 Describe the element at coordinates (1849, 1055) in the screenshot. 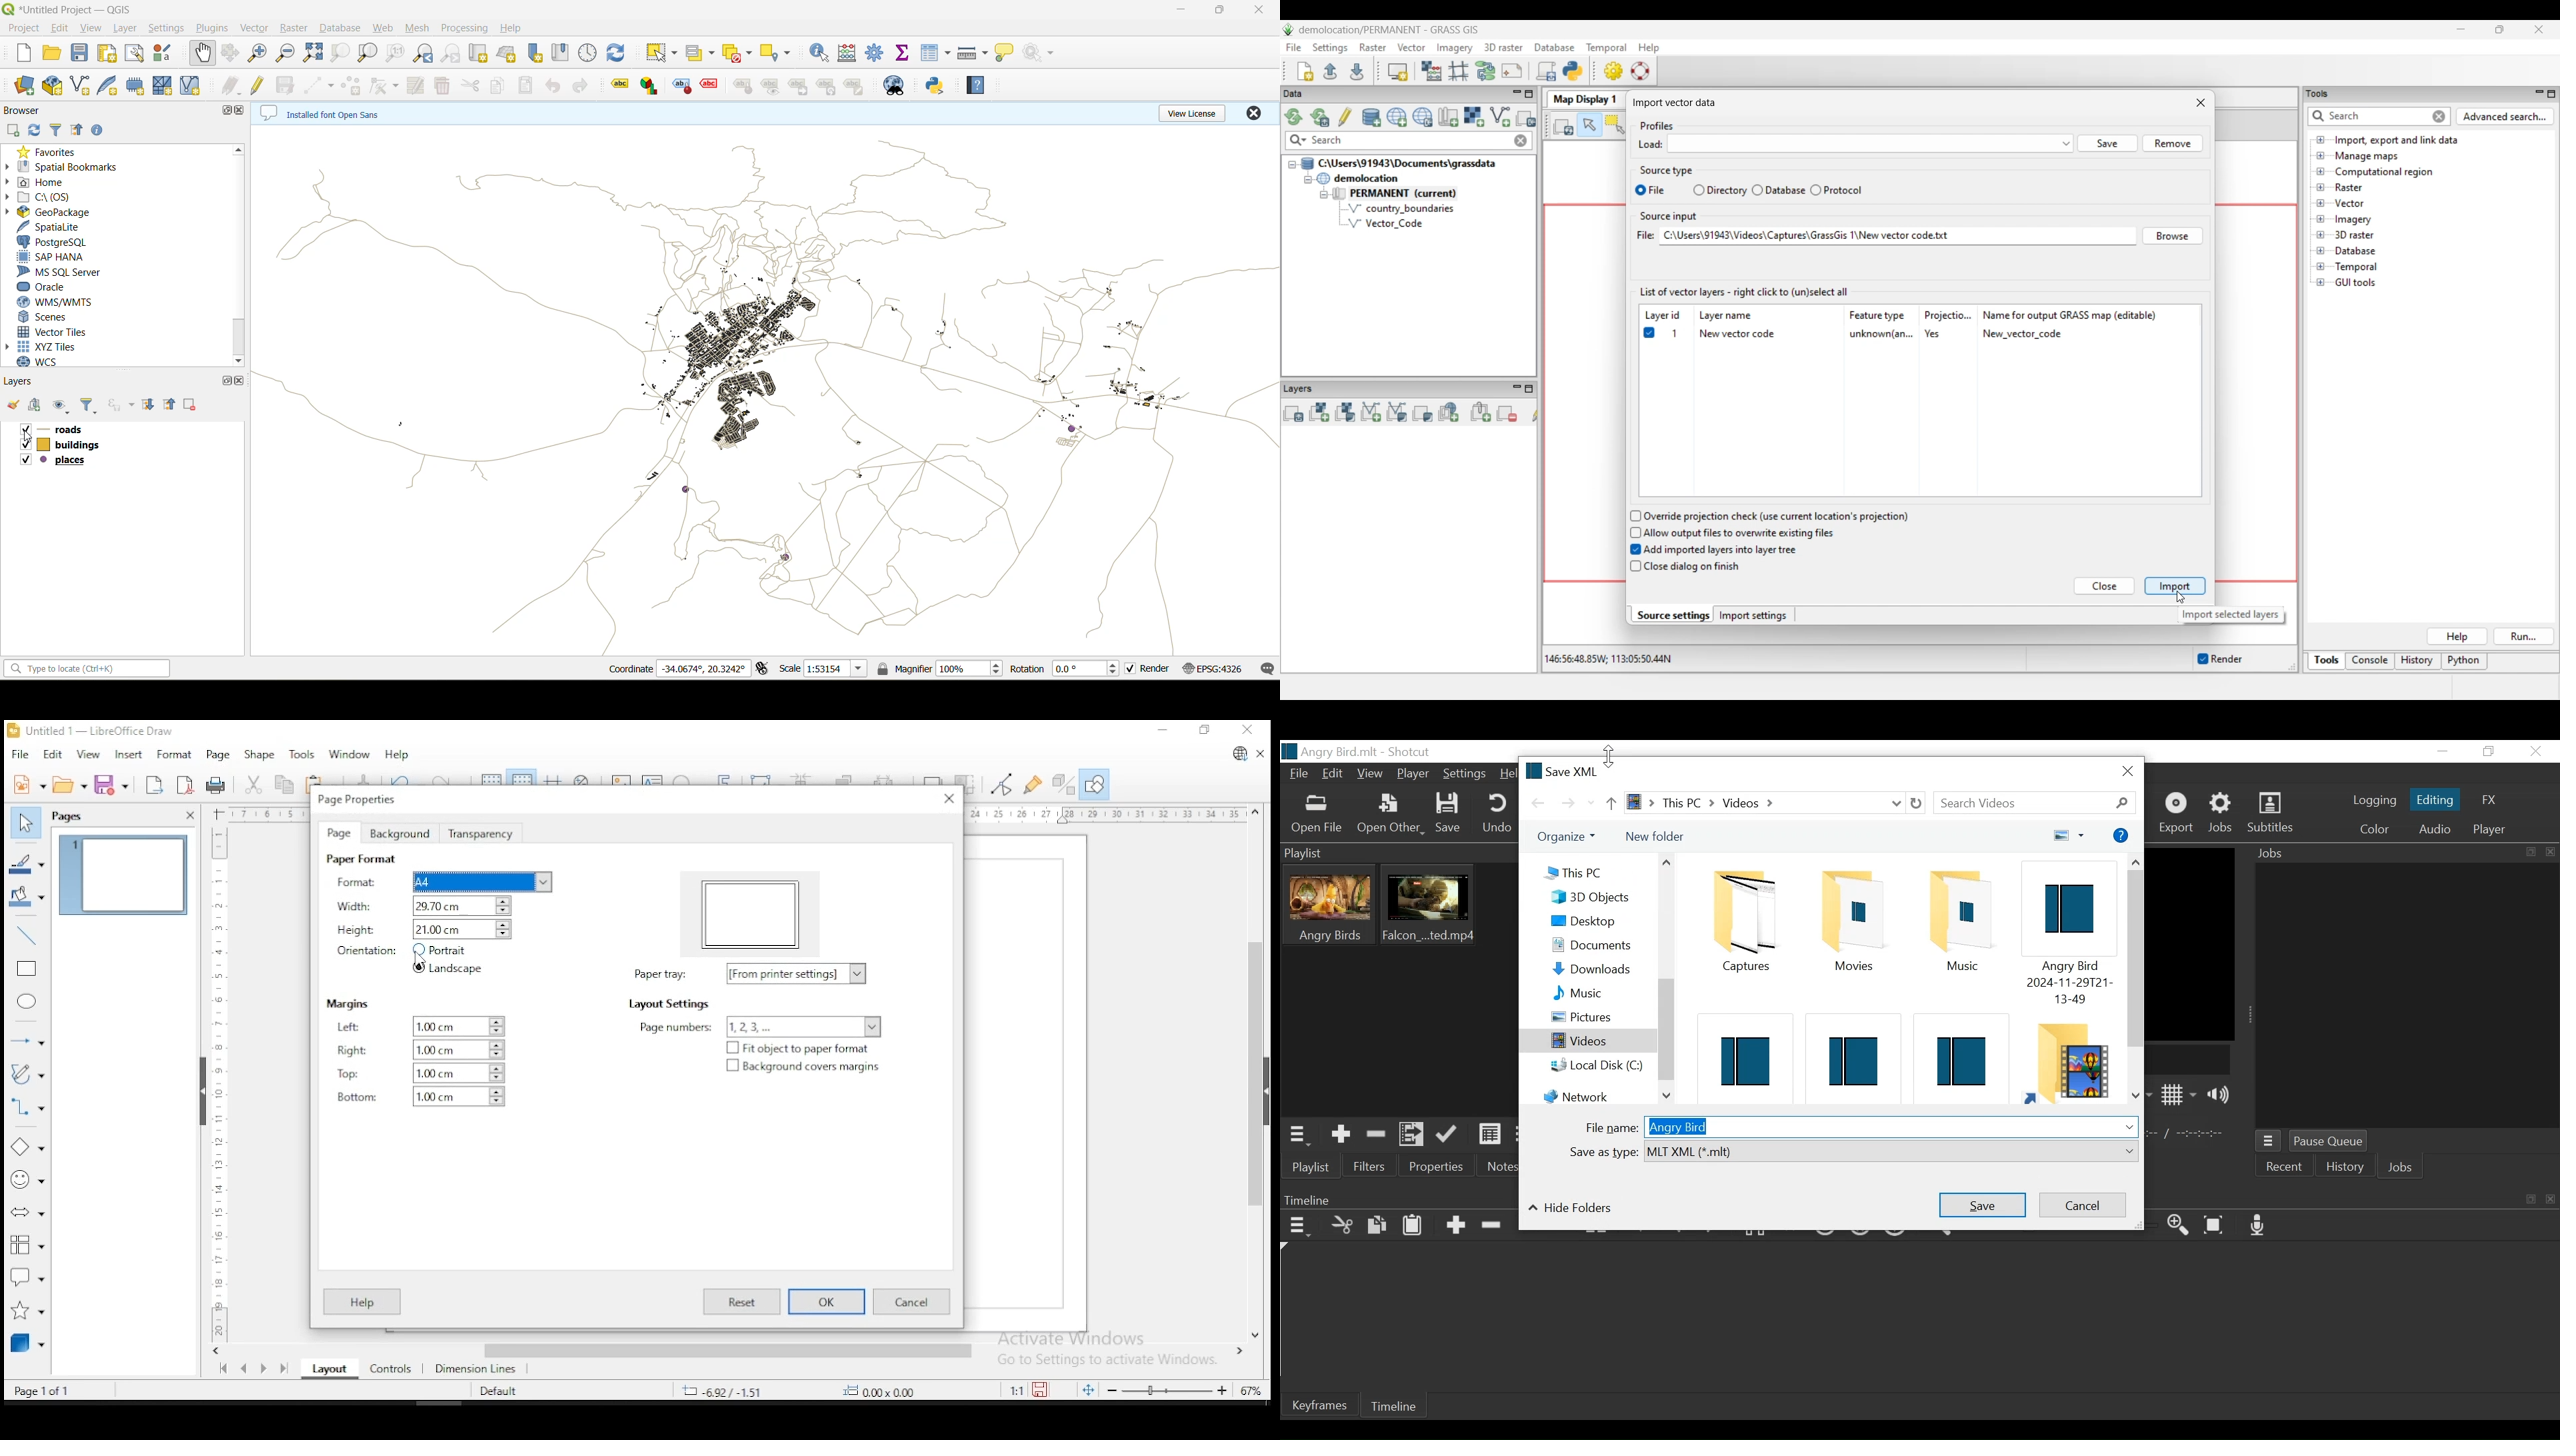

I see `Shotcut File` at that location.